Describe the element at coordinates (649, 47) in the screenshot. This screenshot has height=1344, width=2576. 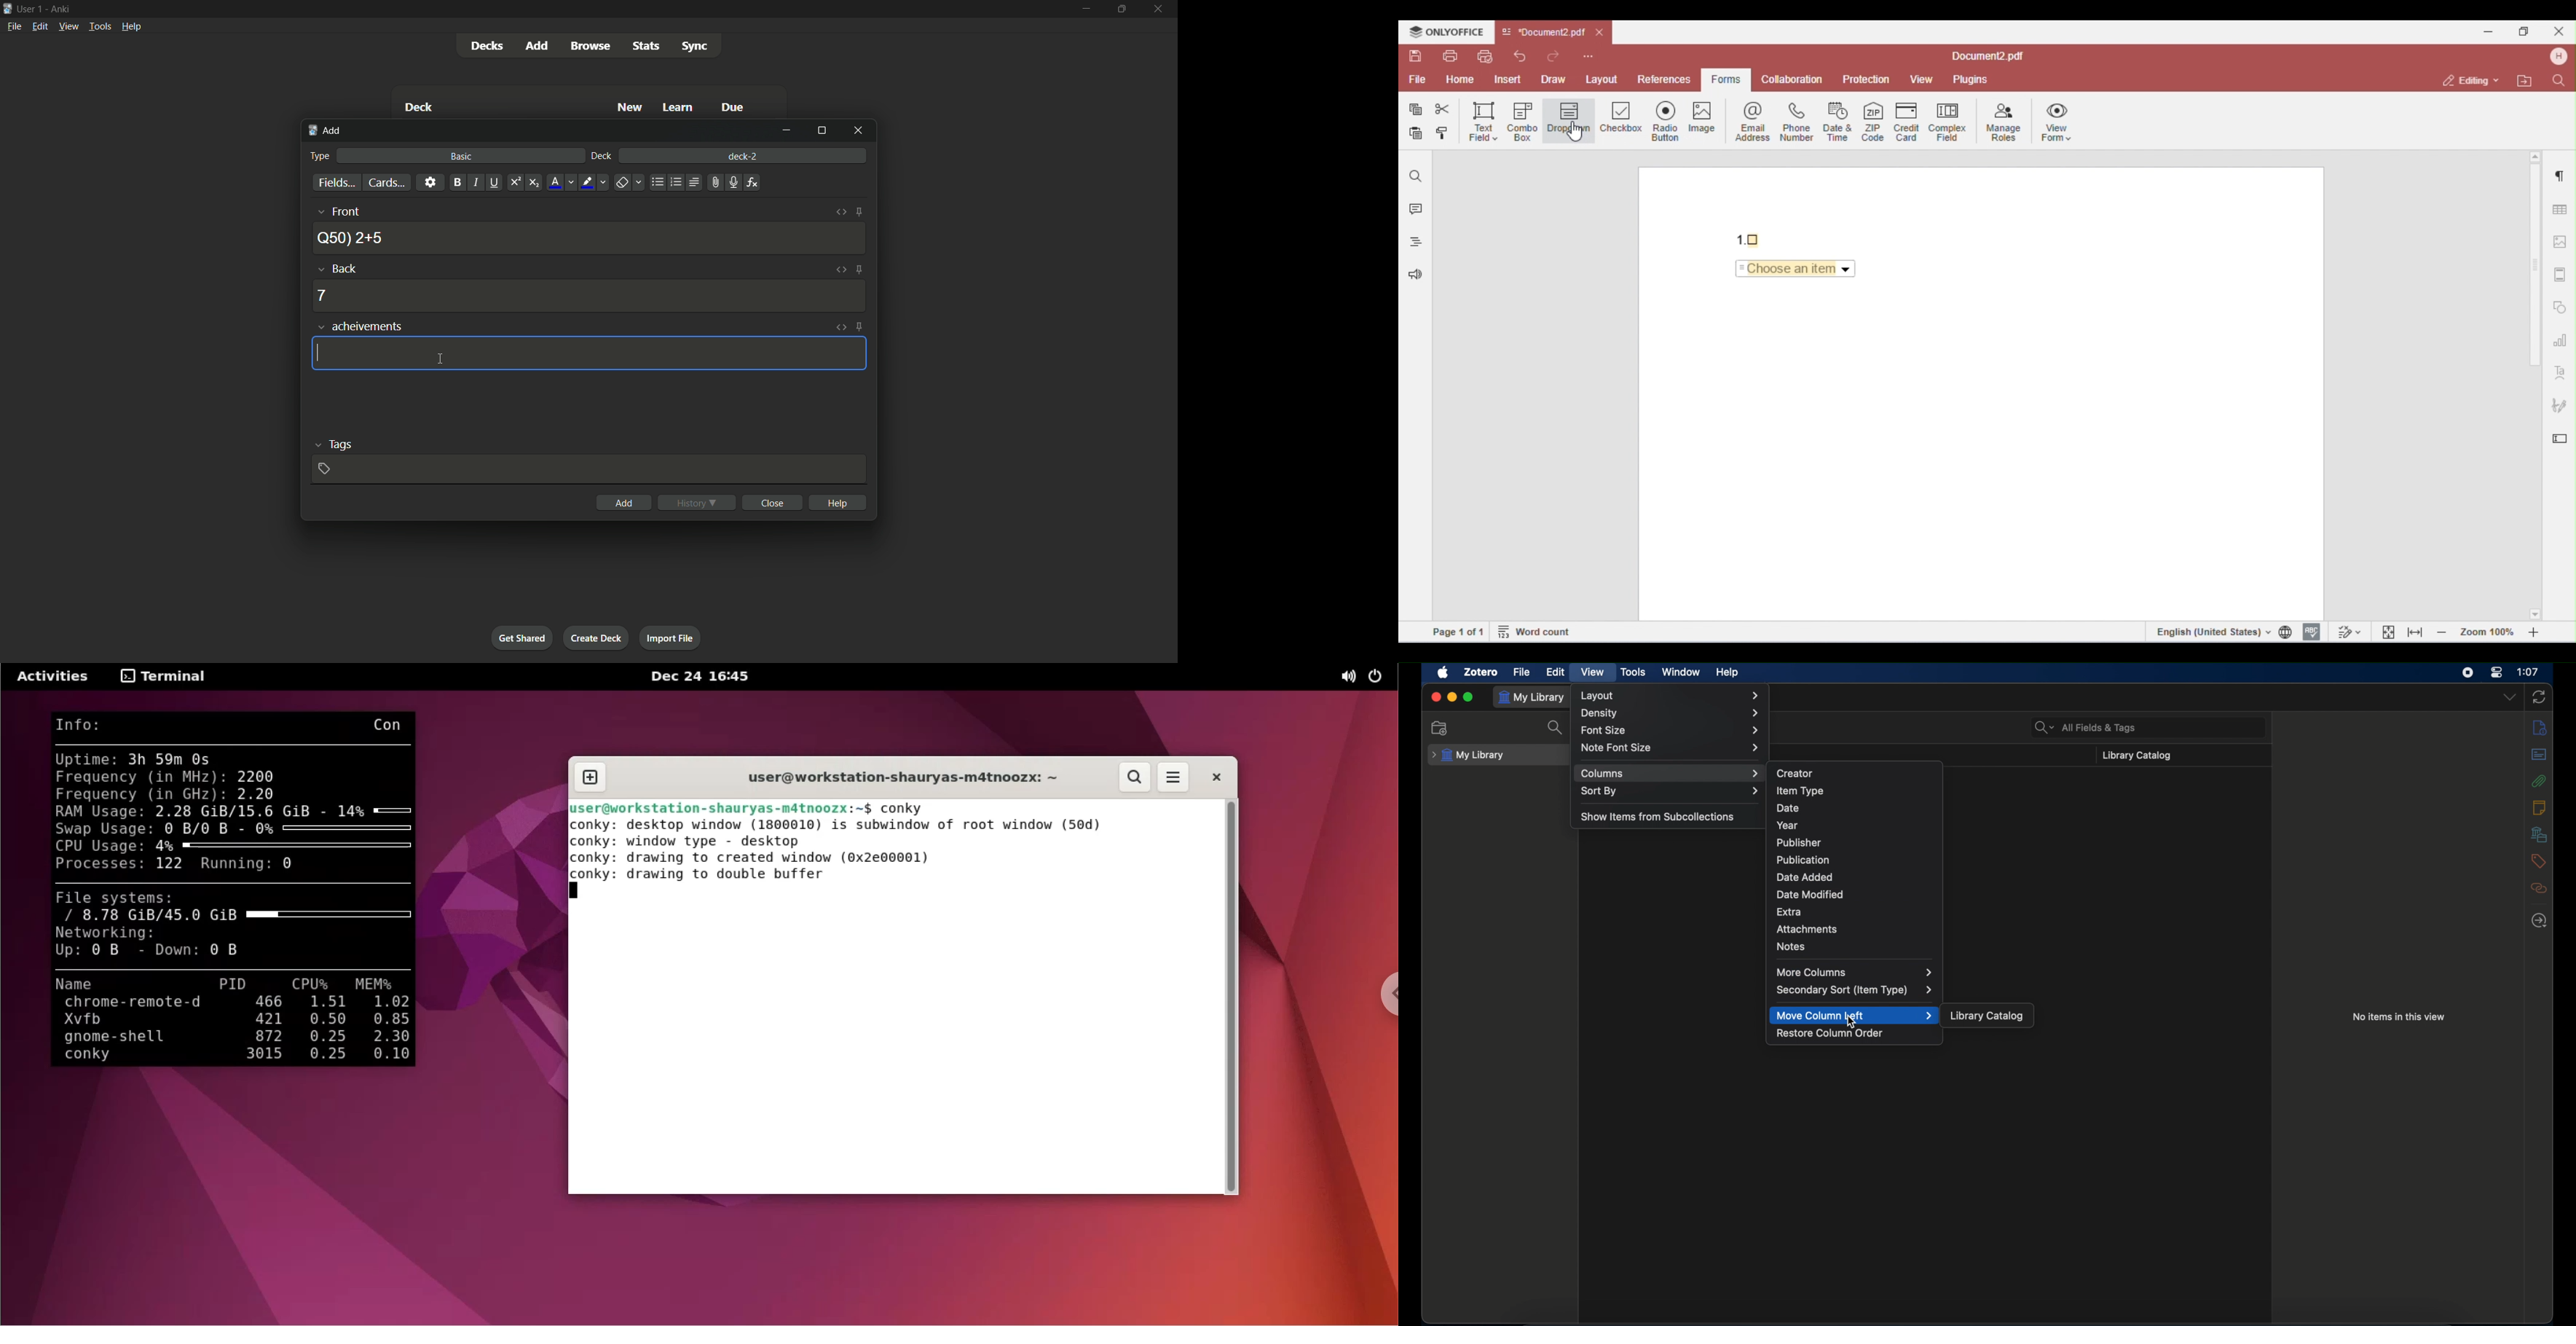
I see `stats` at that location.